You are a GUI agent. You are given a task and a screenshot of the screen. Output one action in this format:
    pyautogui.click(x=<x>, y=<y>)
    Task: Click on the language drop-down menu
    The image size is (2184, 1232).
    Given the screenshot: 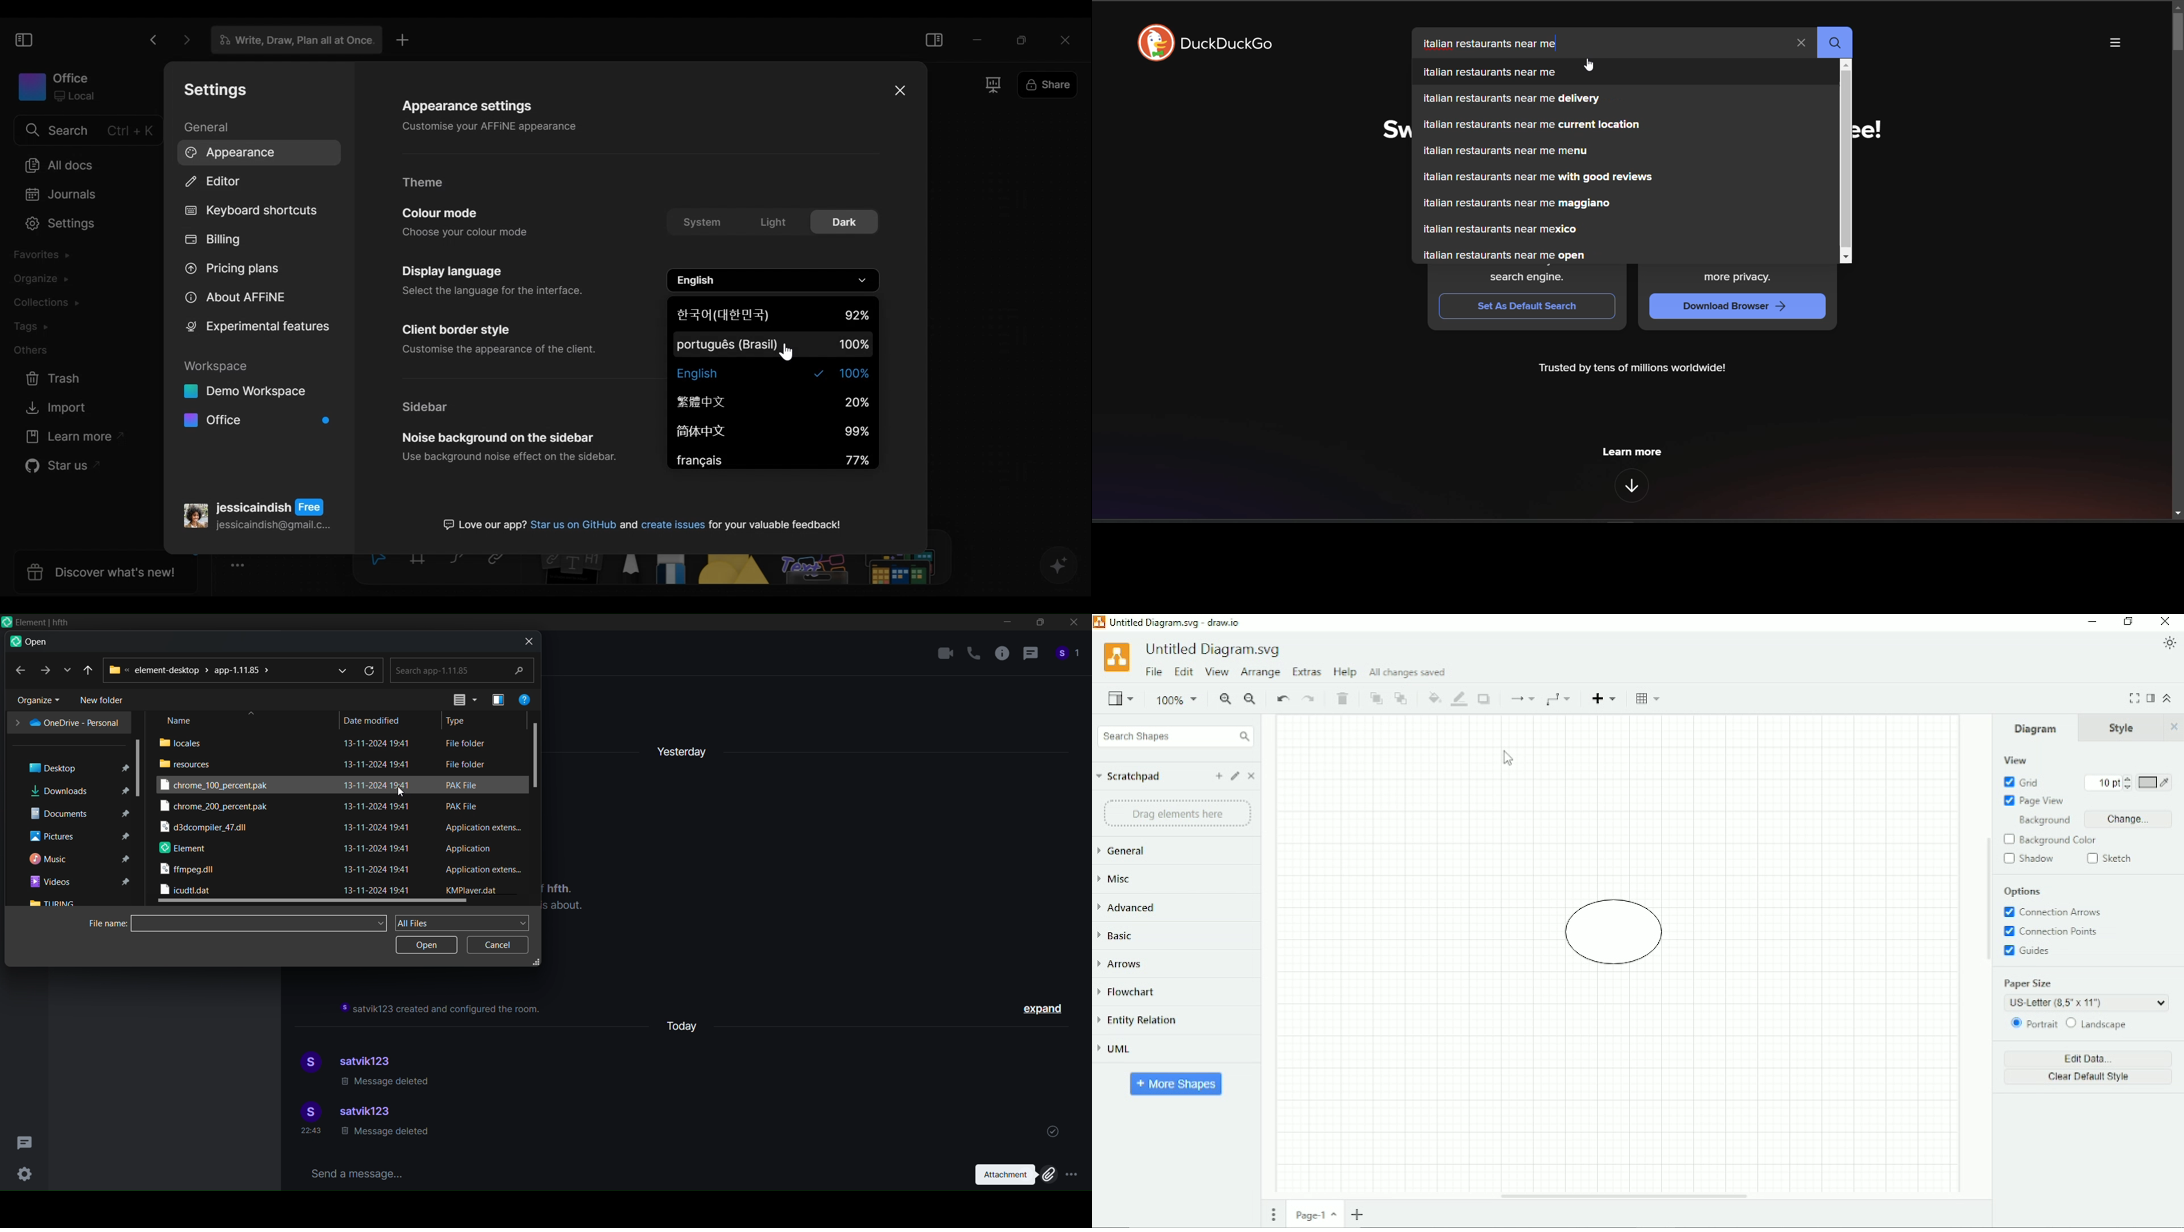 What is the action you would take?
    pyautogui.click(x=773, y=384)
    